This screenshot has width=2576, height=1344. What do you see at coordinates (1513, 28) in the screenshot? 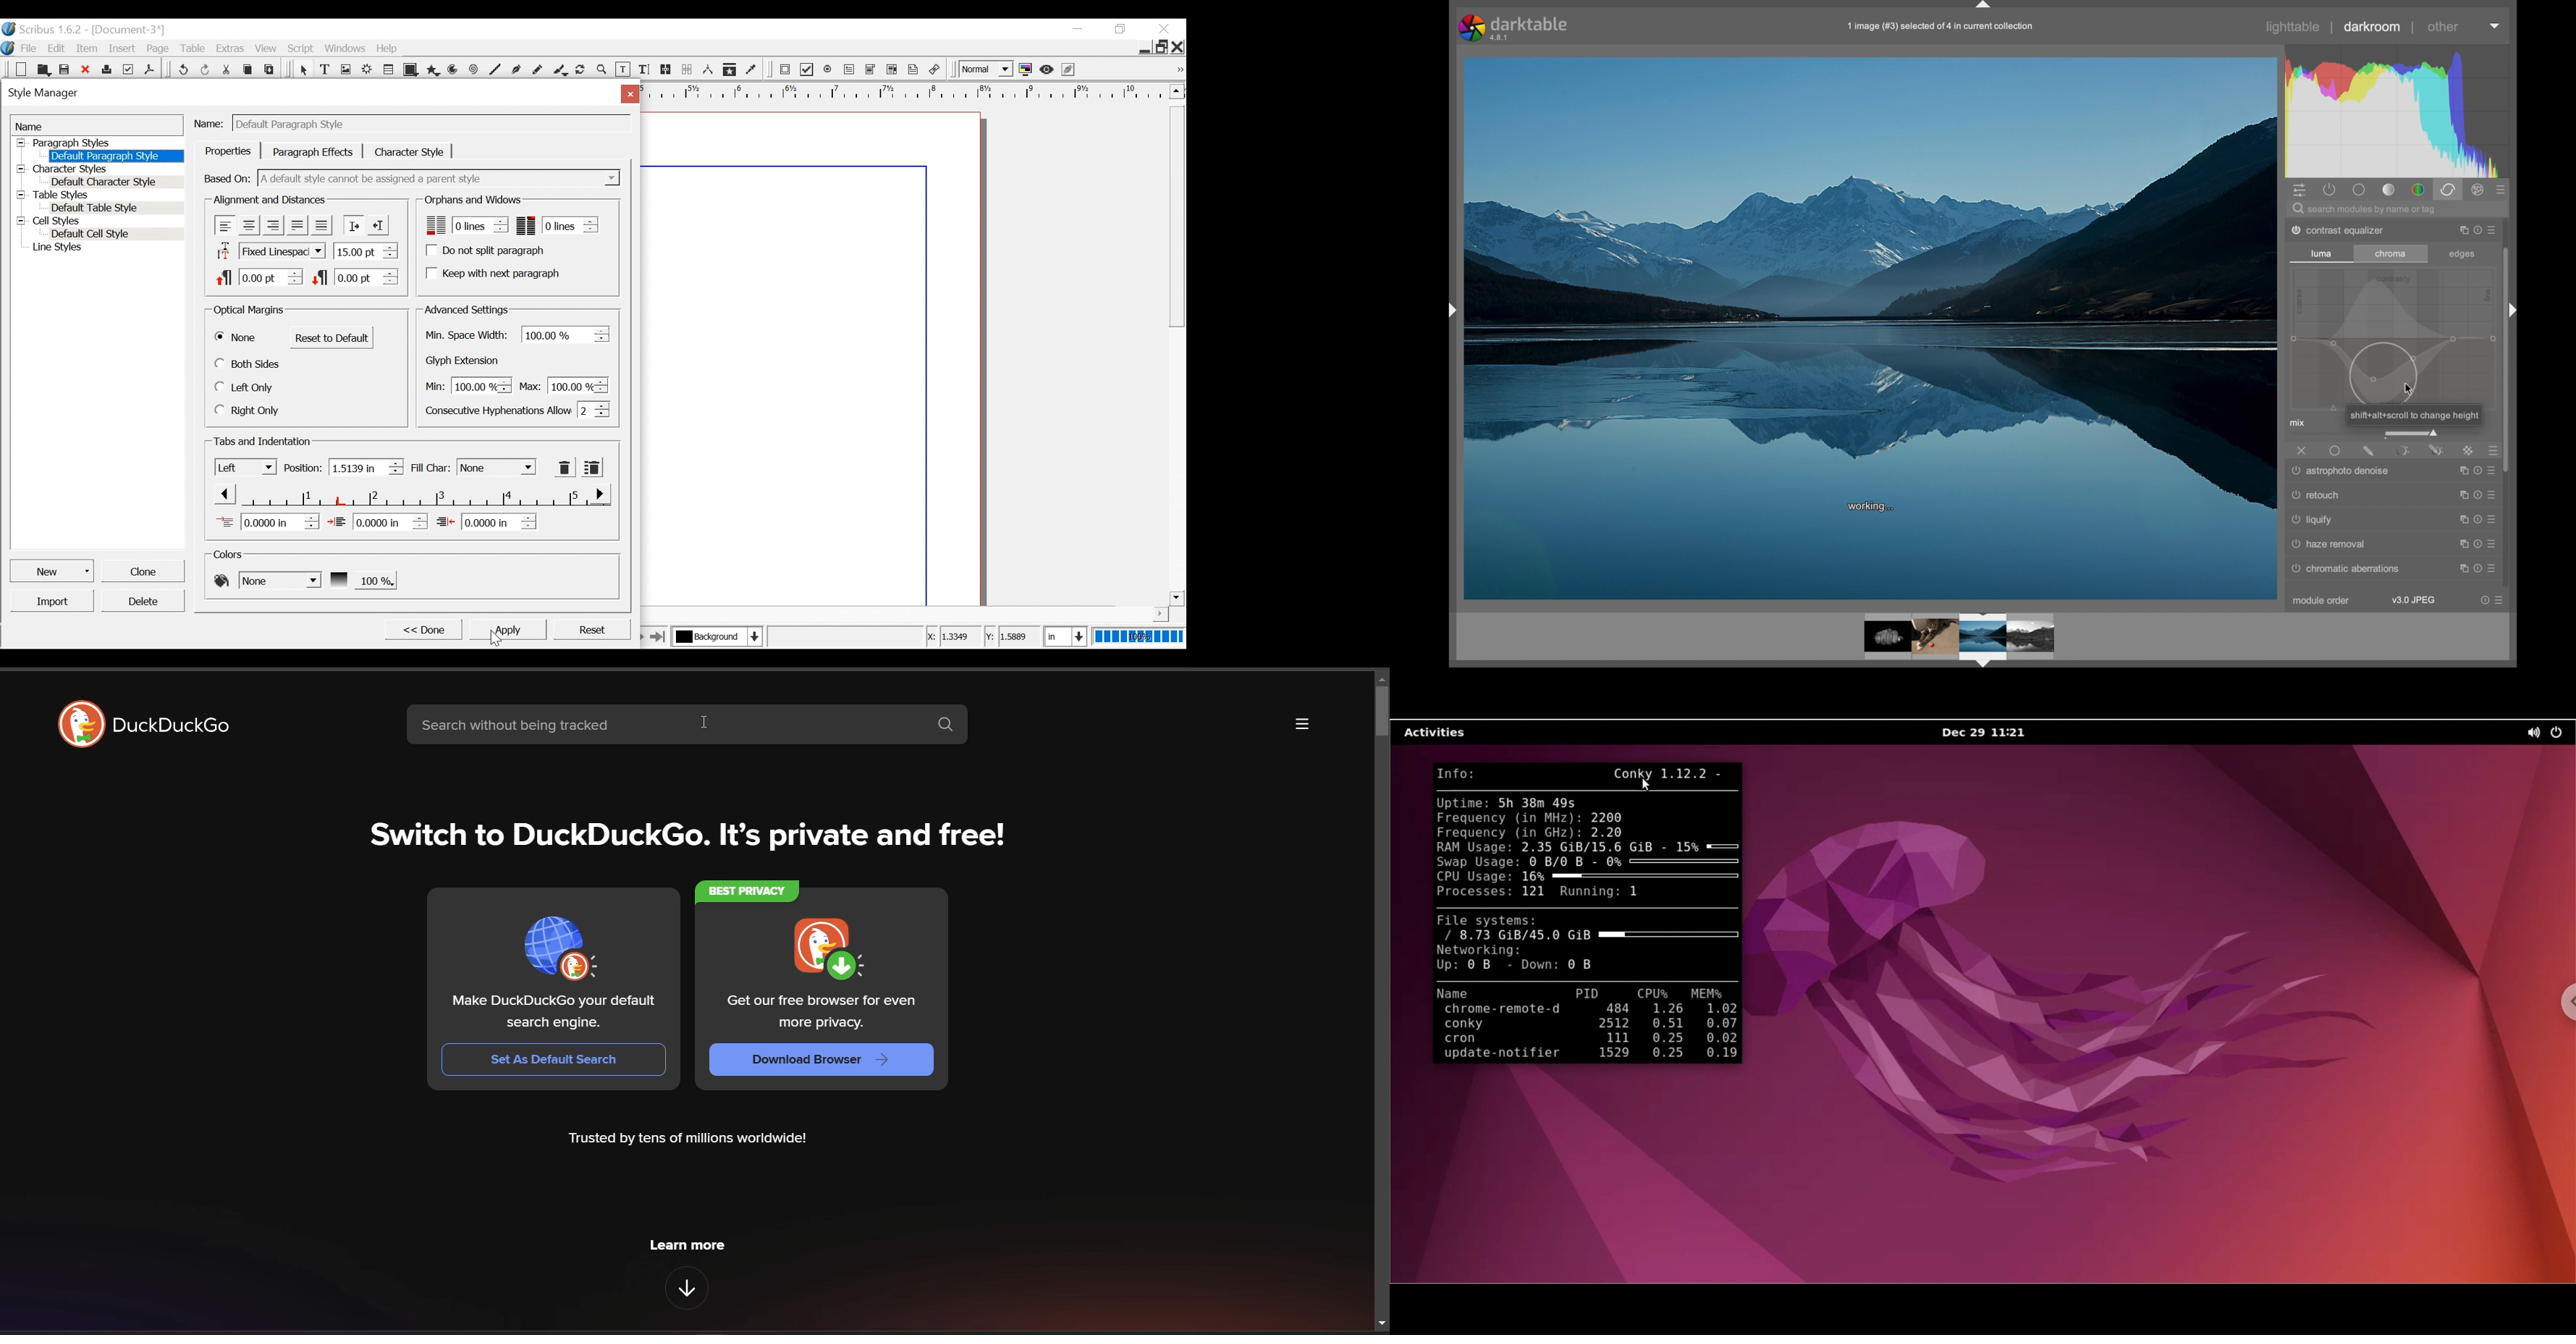
I see `darktable` at bounding box center [1513, 28].